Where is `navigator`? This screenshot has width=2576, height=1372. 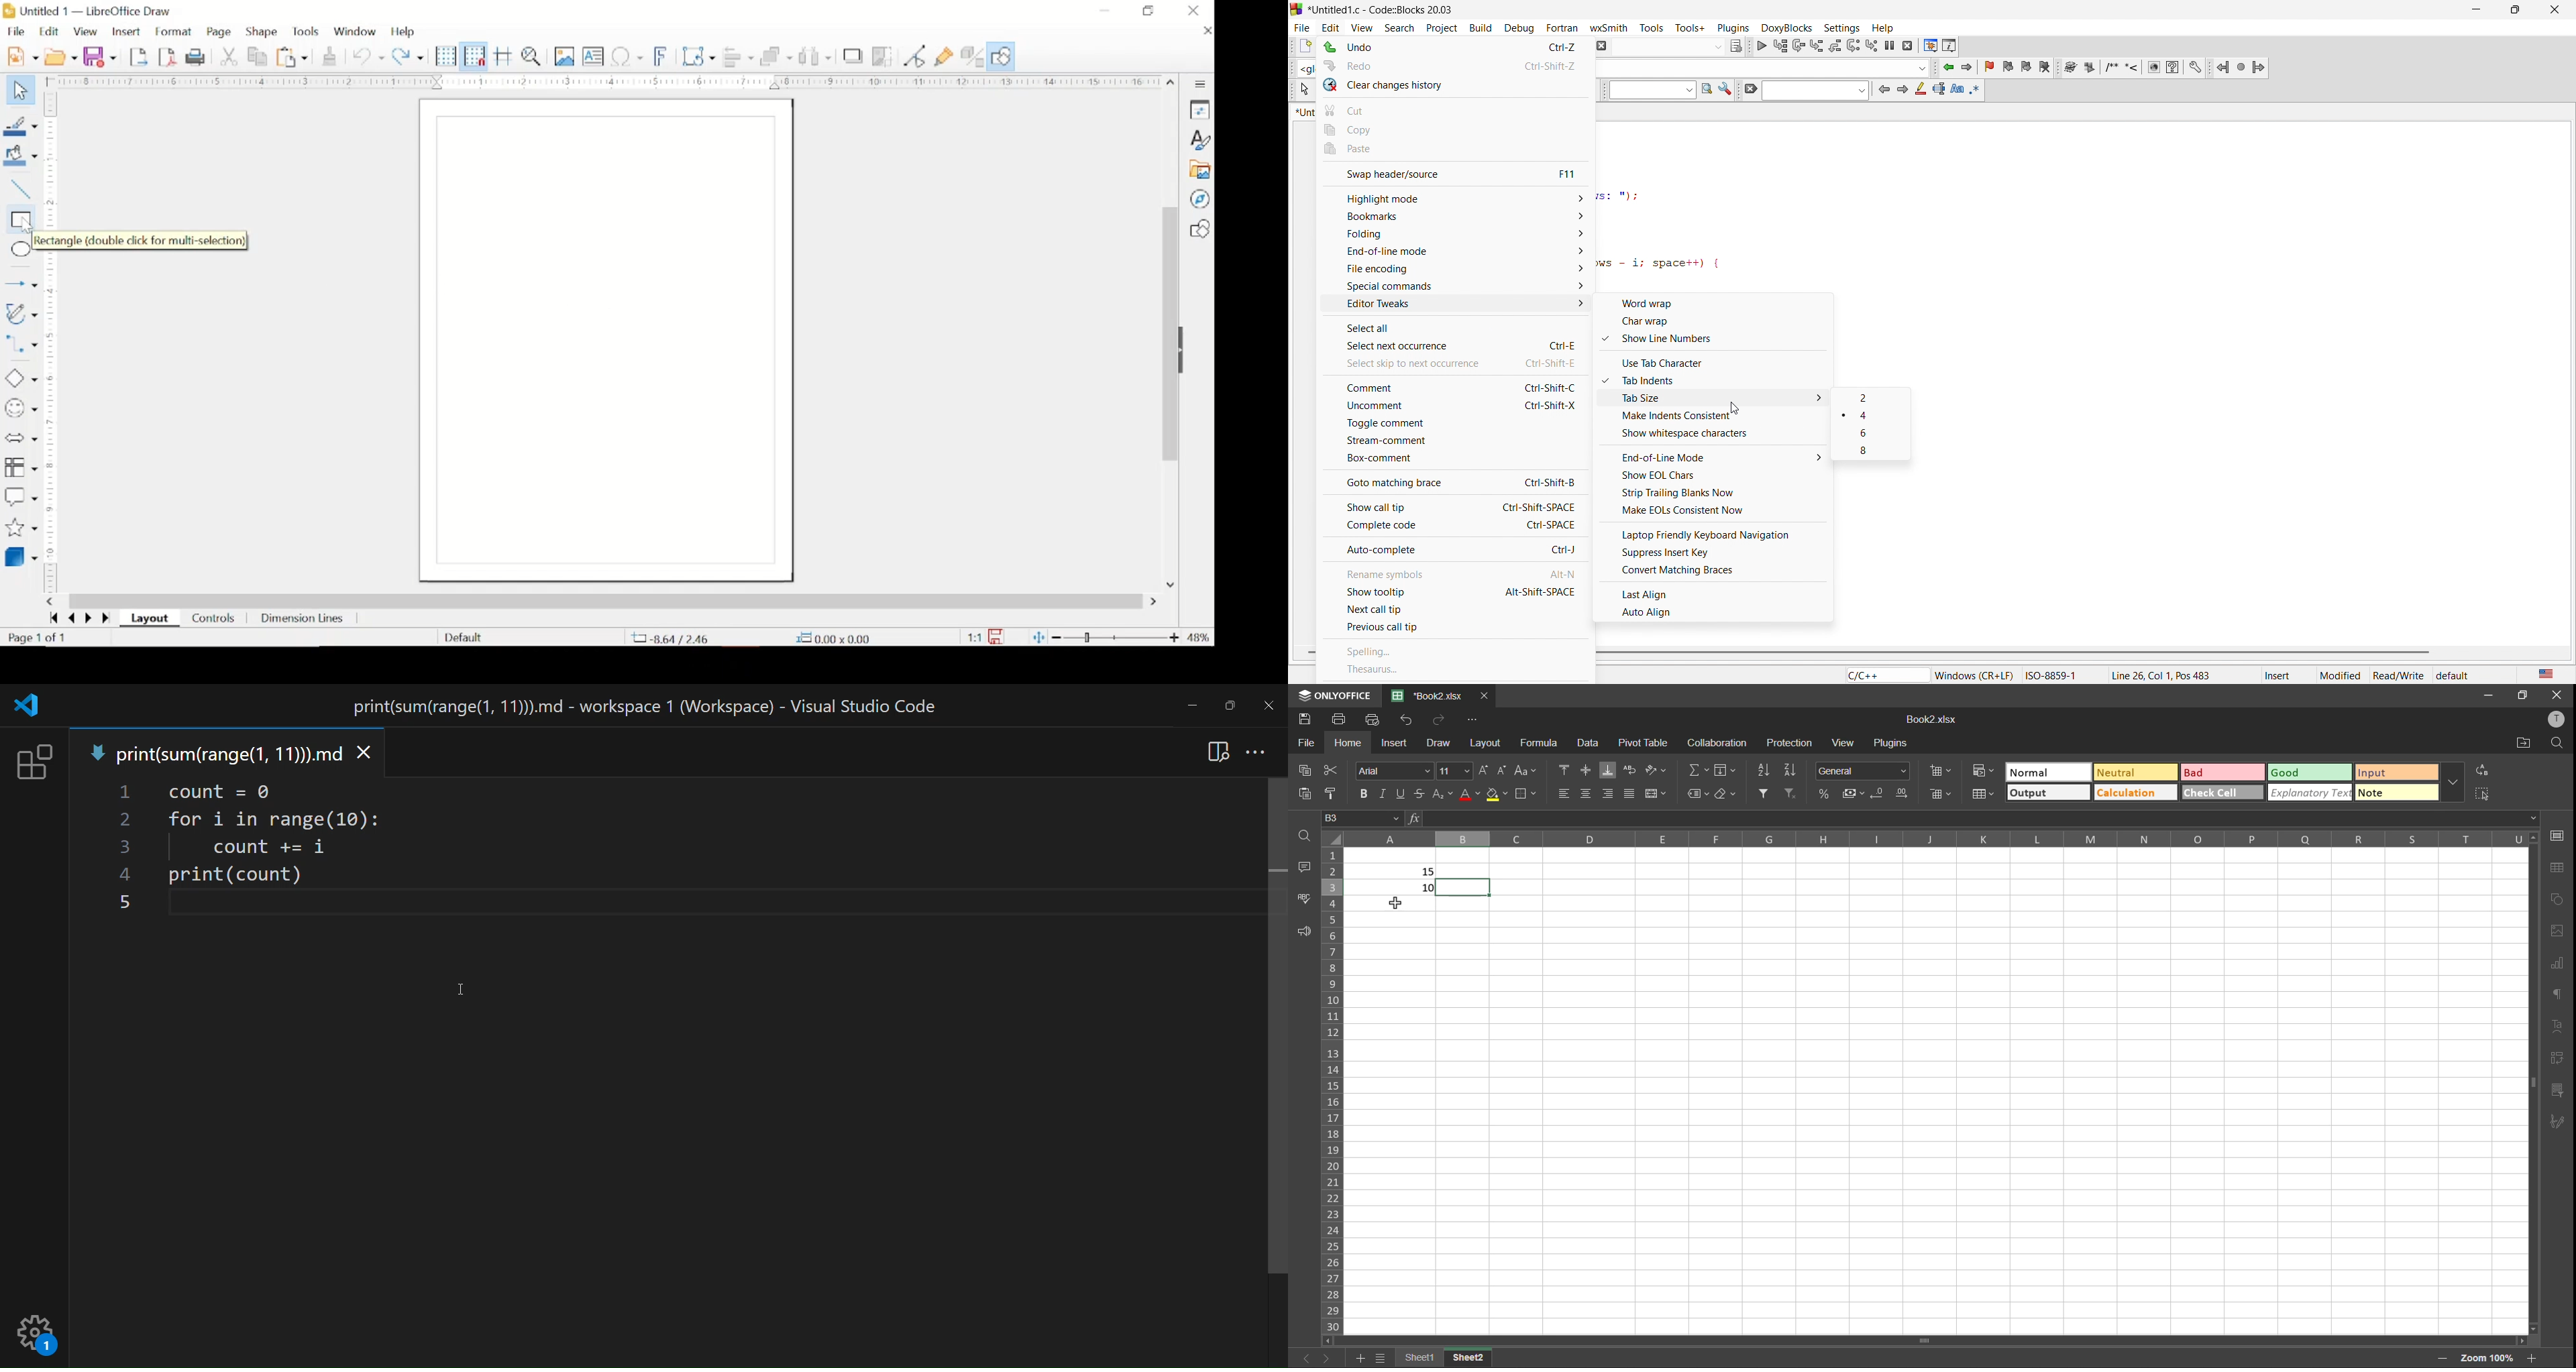
navigator is located at coordinates (1199, 199).